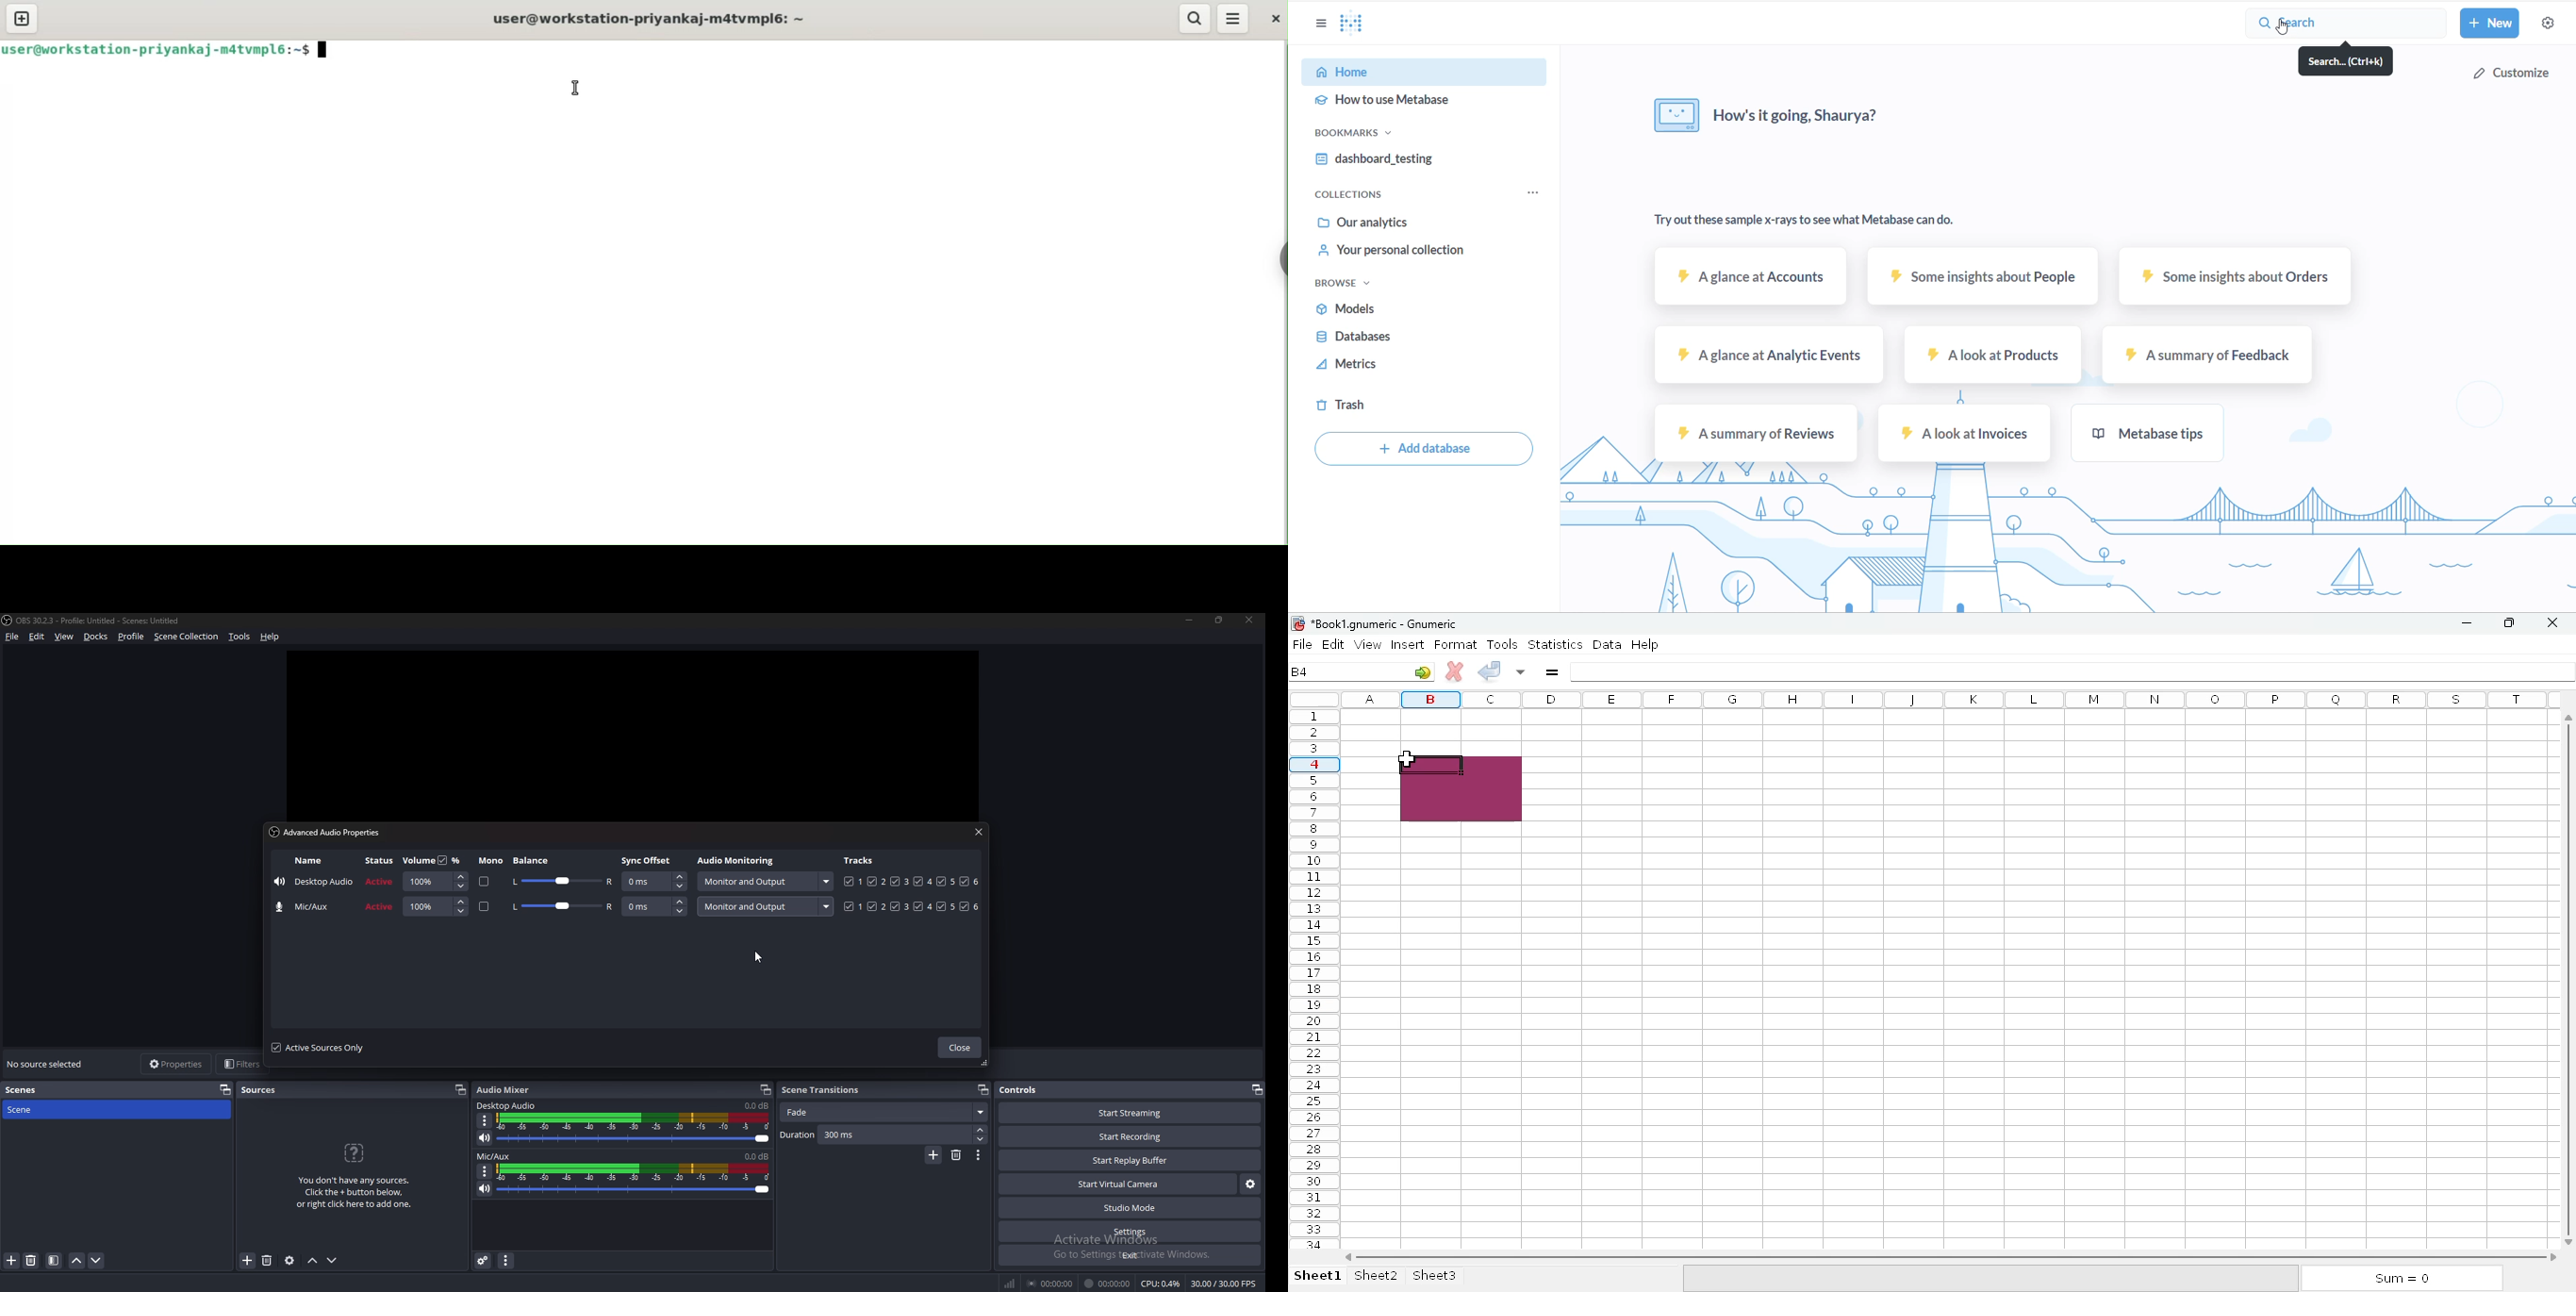 Image resolution: width=2576 pixels, height=1316 pixels. I want to click on resize, so click(1219, 620).